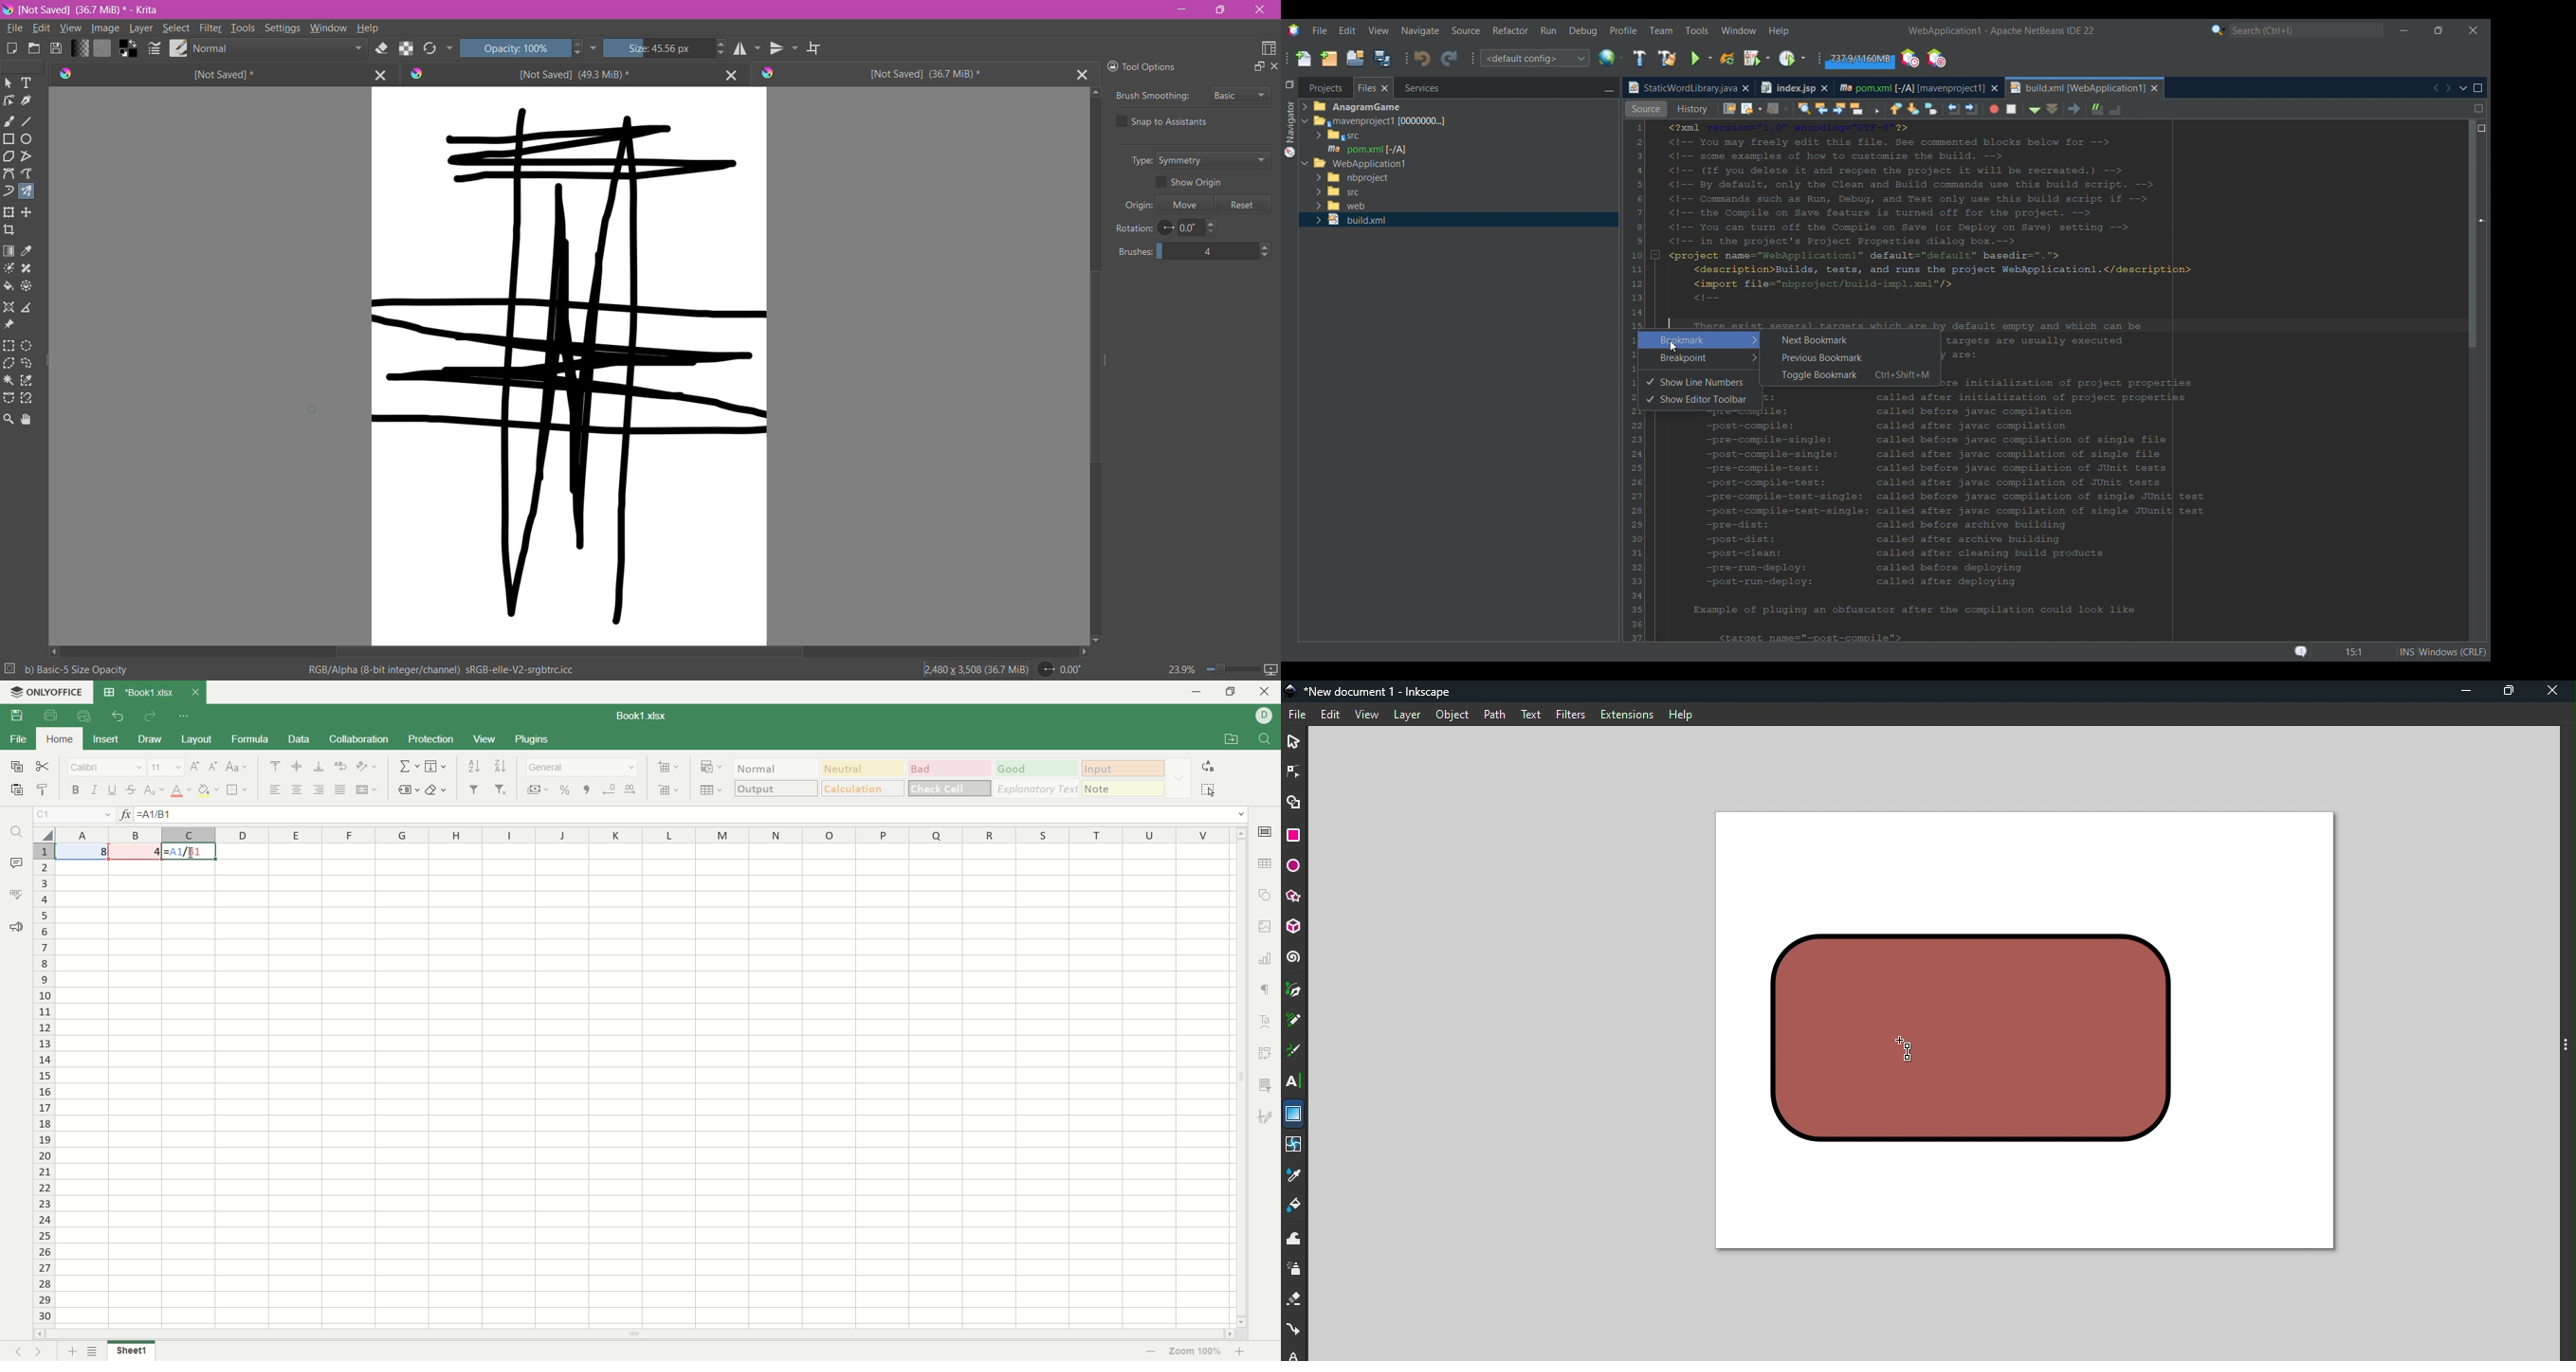 The width and height of the screenshot is (2576, 1372). Describe the element at coordinates (2390, 652) in the screenshot. I see `Status bar details changed` at that location.